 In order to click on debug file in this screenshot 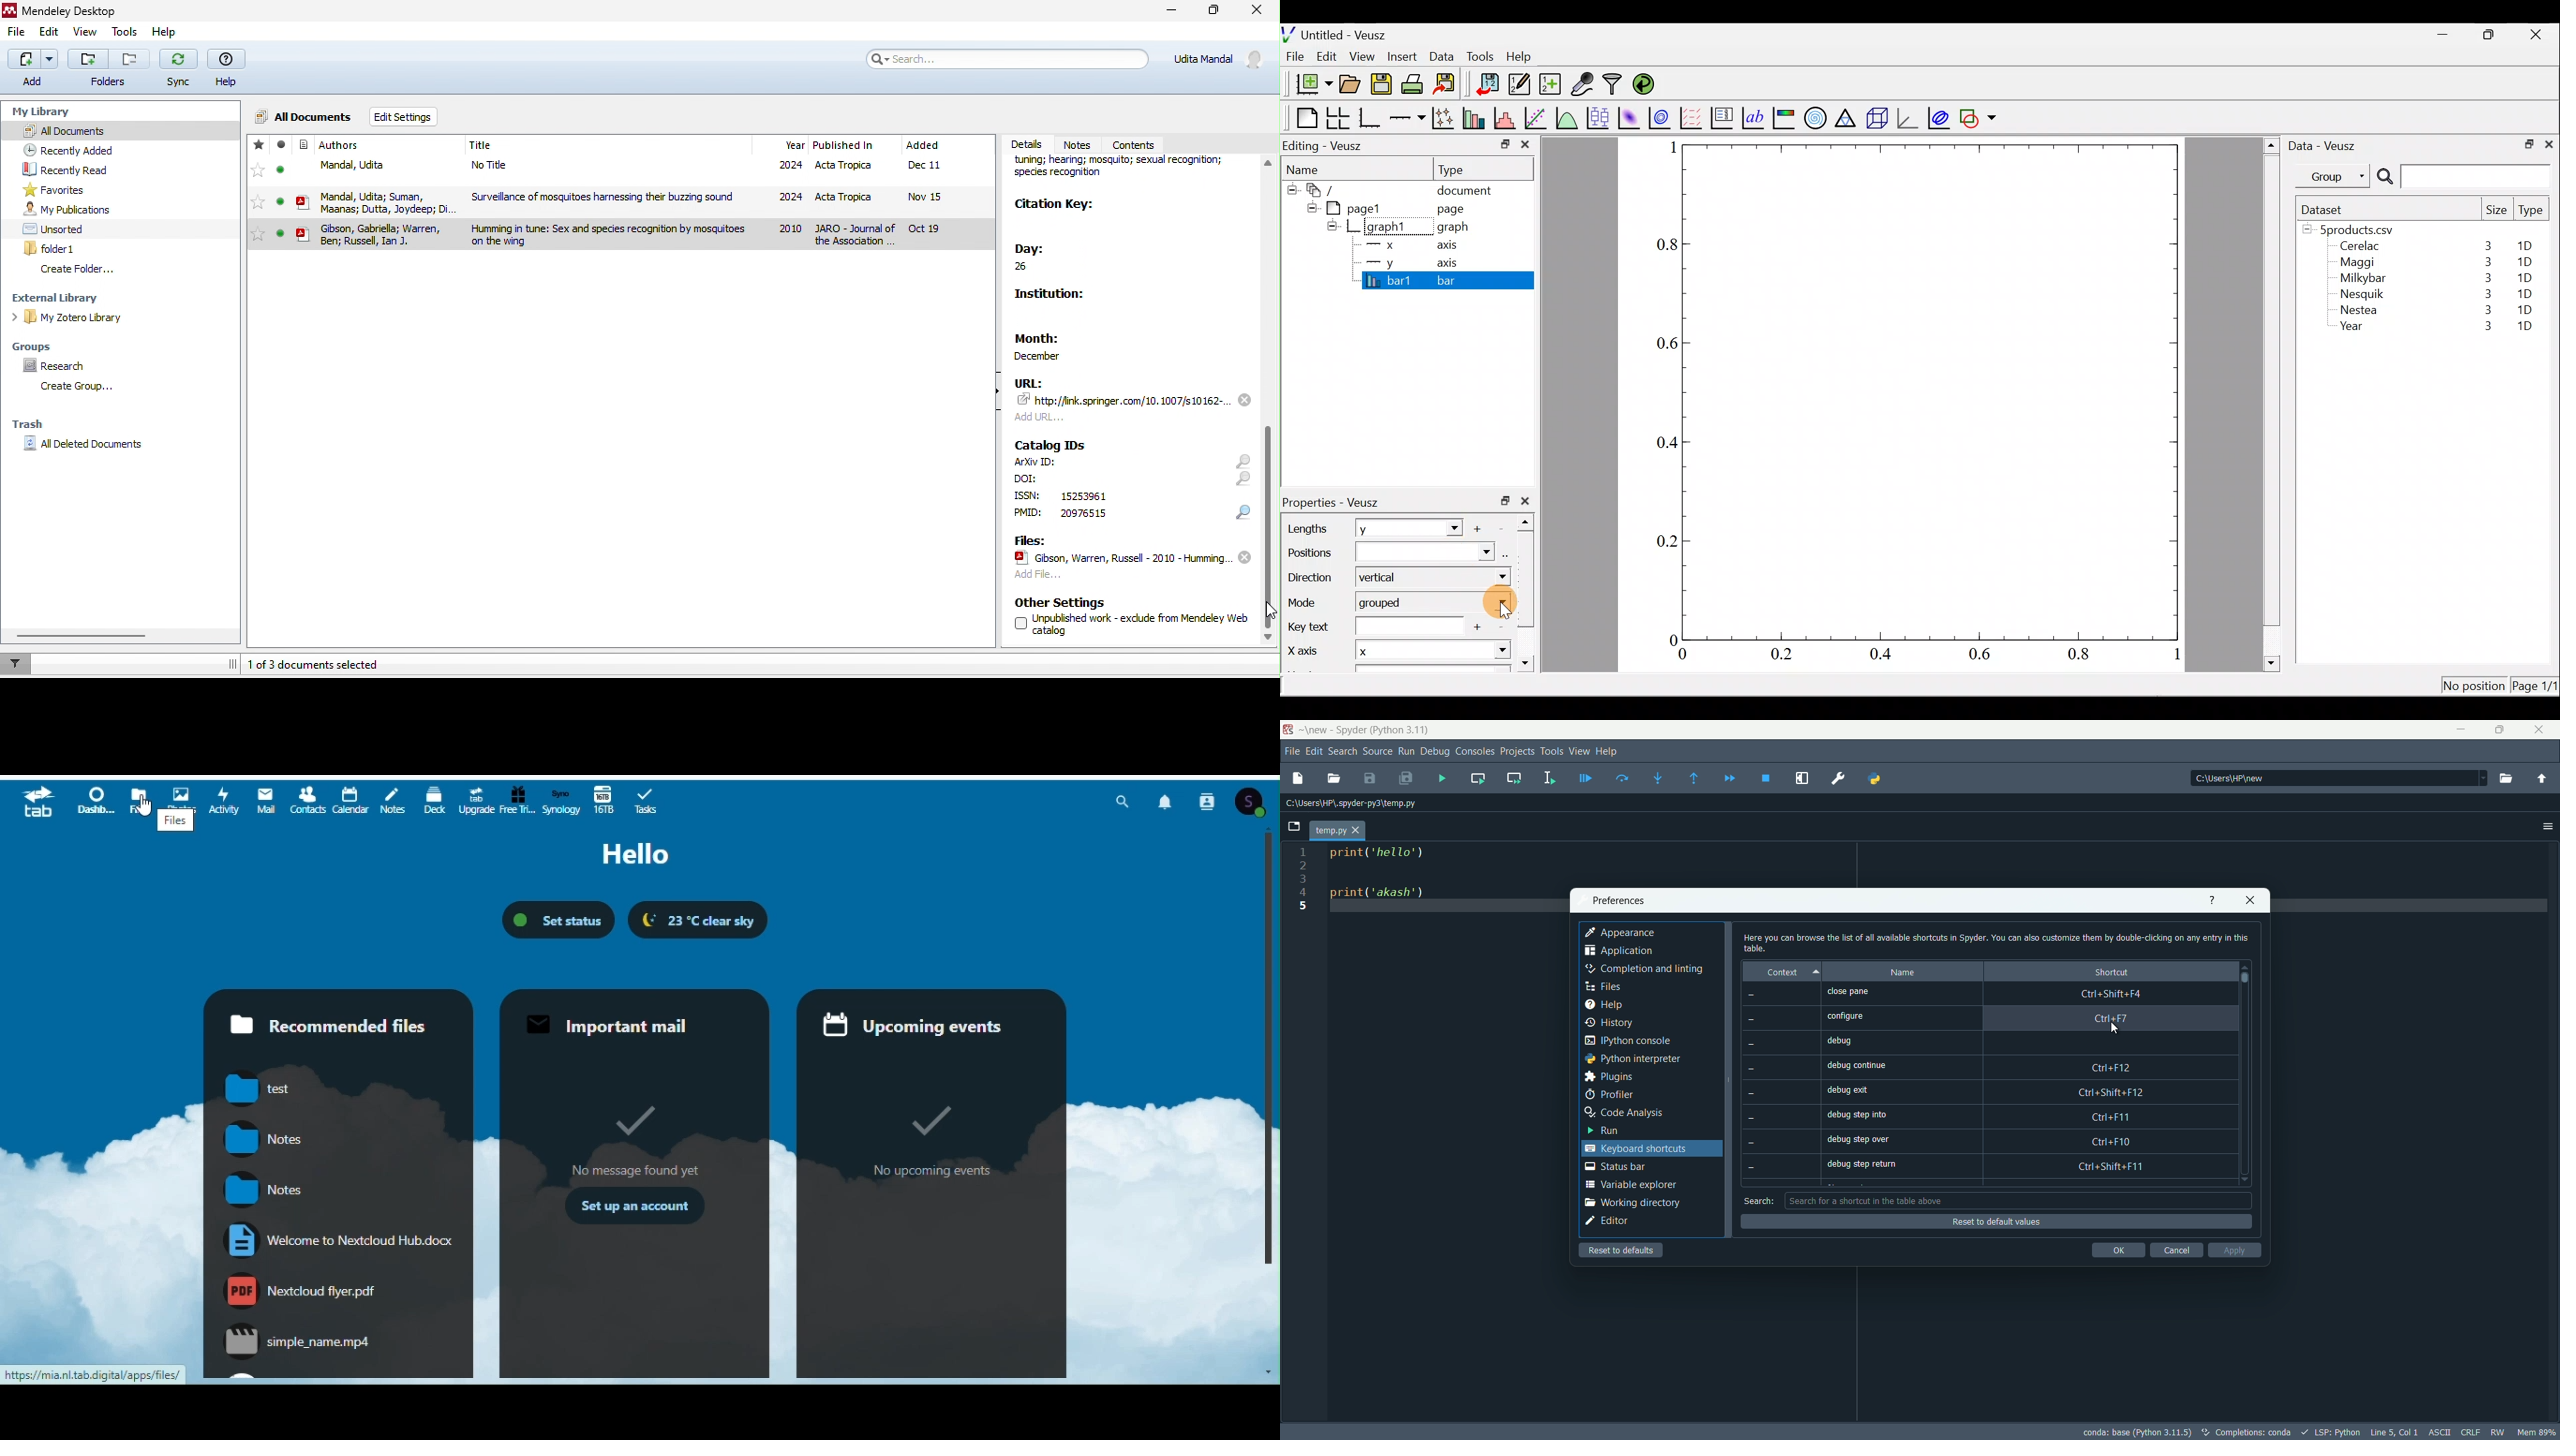, I will do `click(1441, 779)`.